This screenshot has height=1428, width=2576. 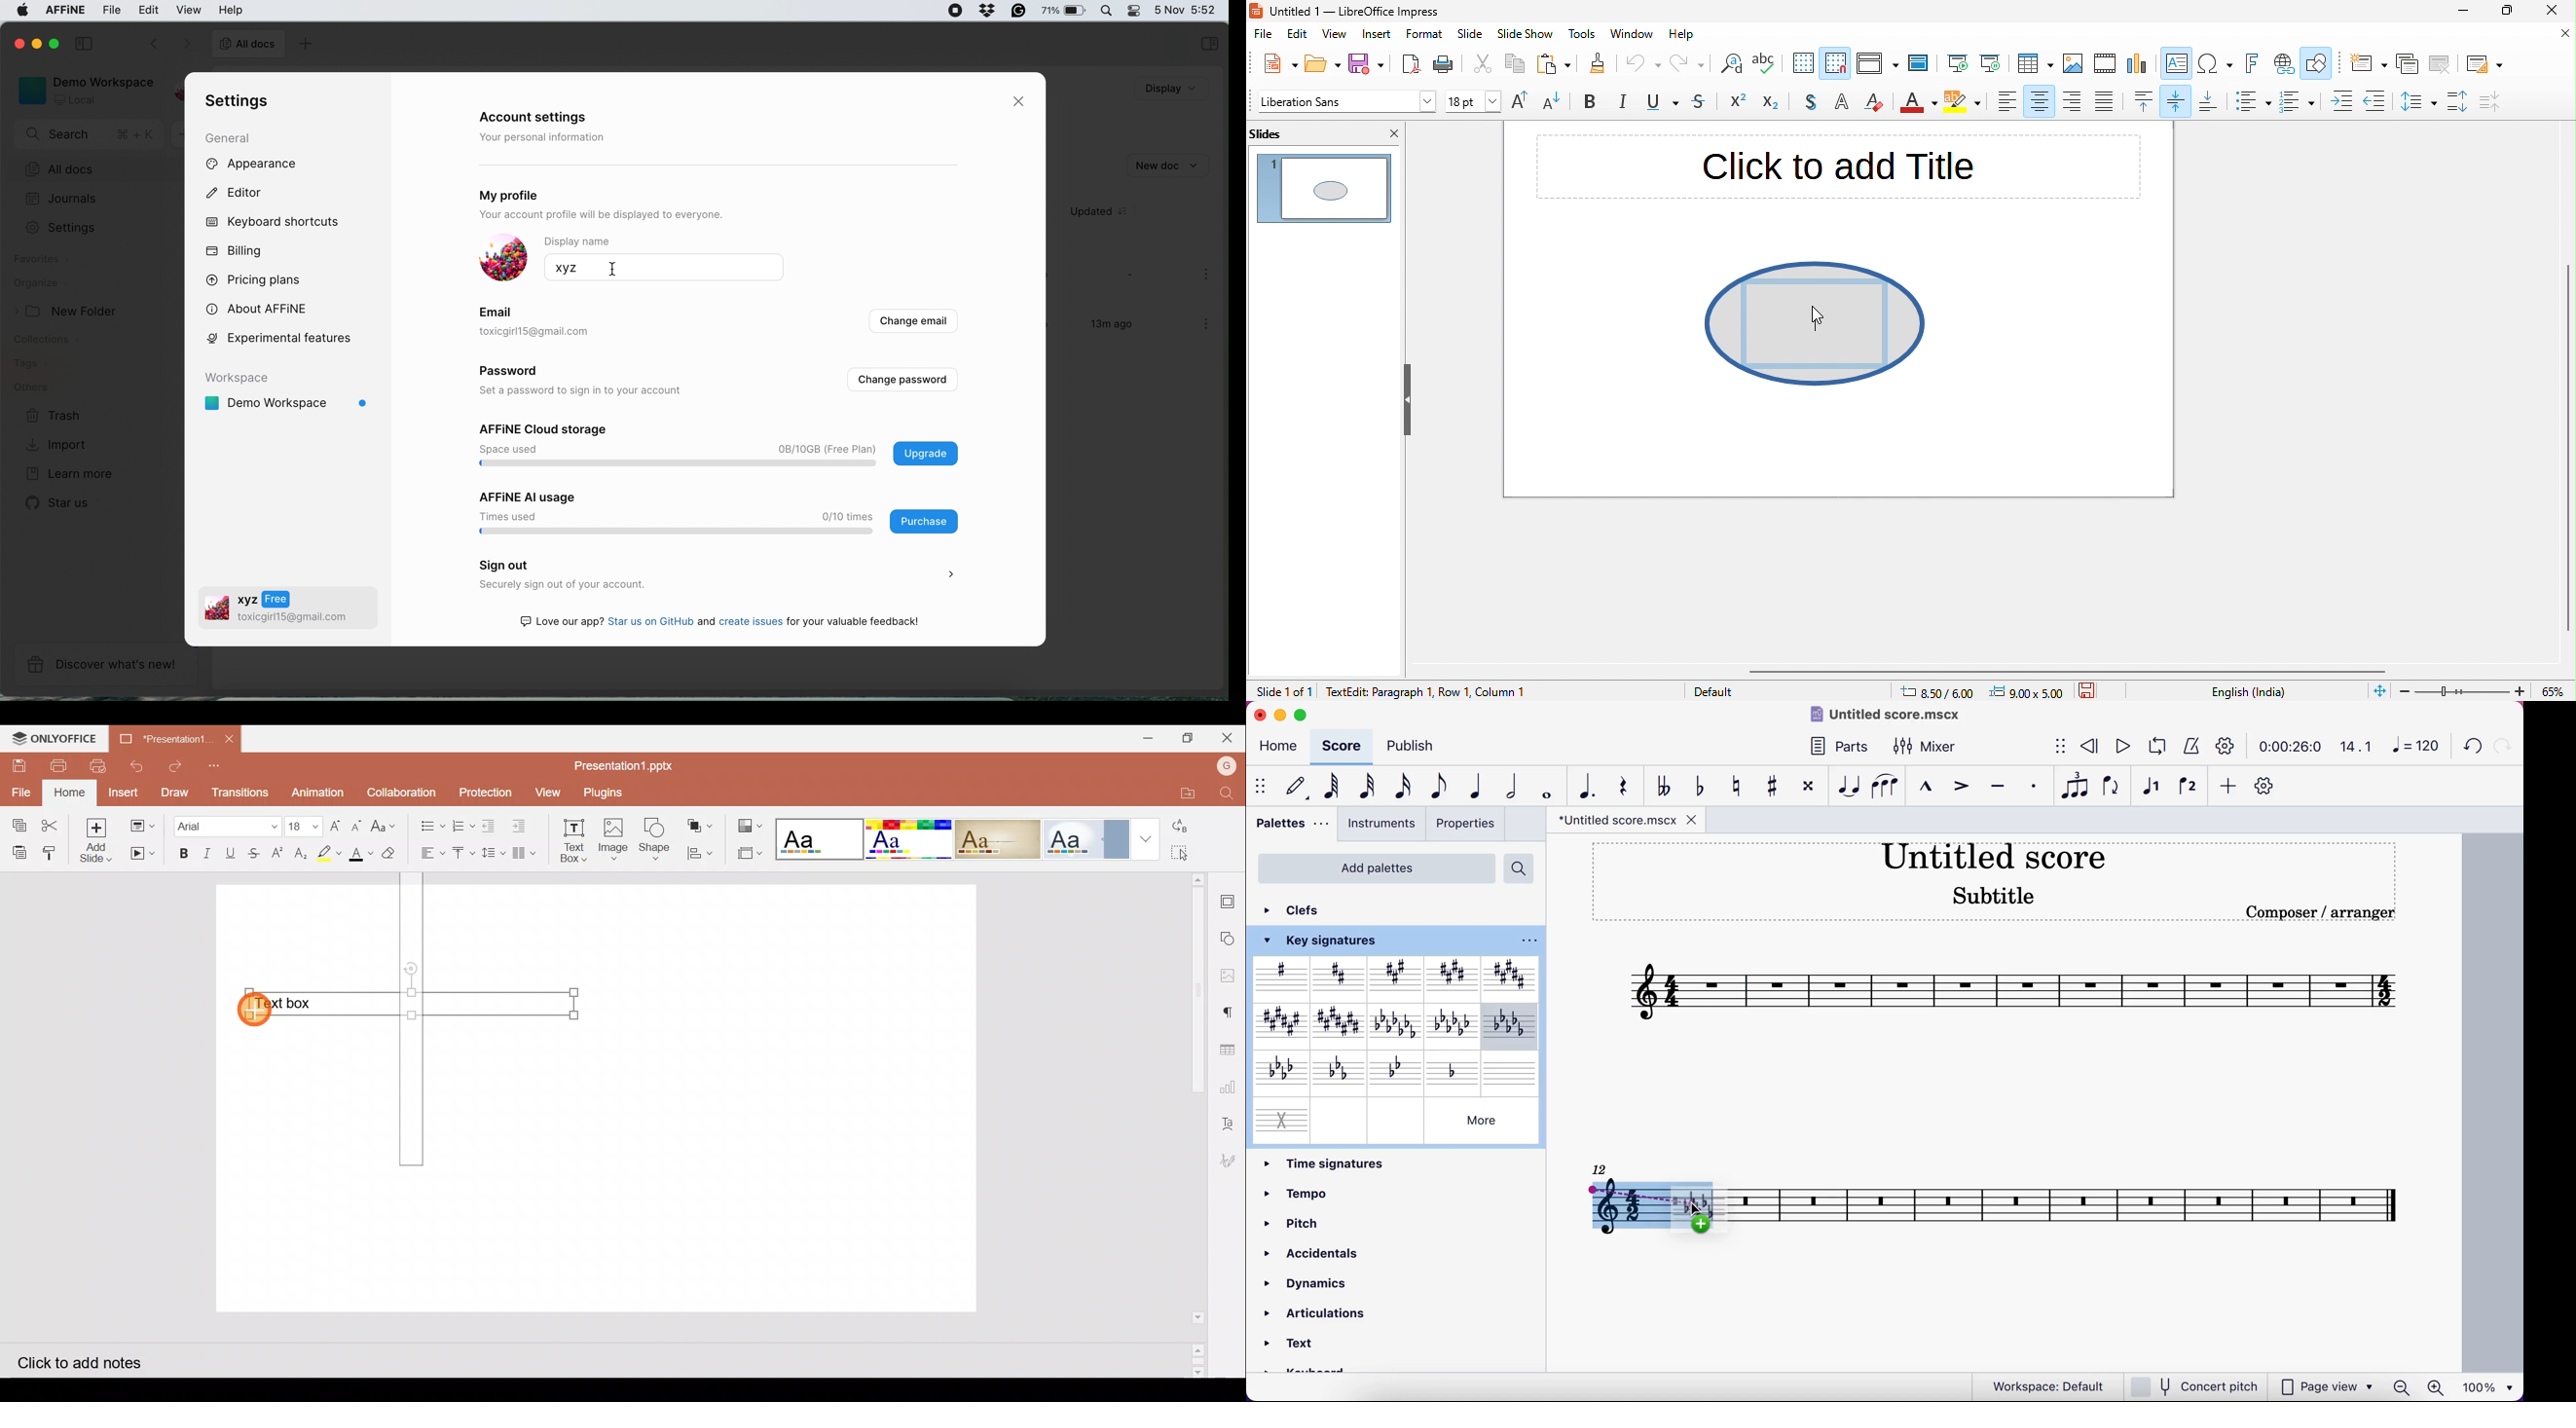 What do you see at coordinates (2030, 690) in the screenshot?
I see `9.00 x5.00` at bounding box center [2030, 690].